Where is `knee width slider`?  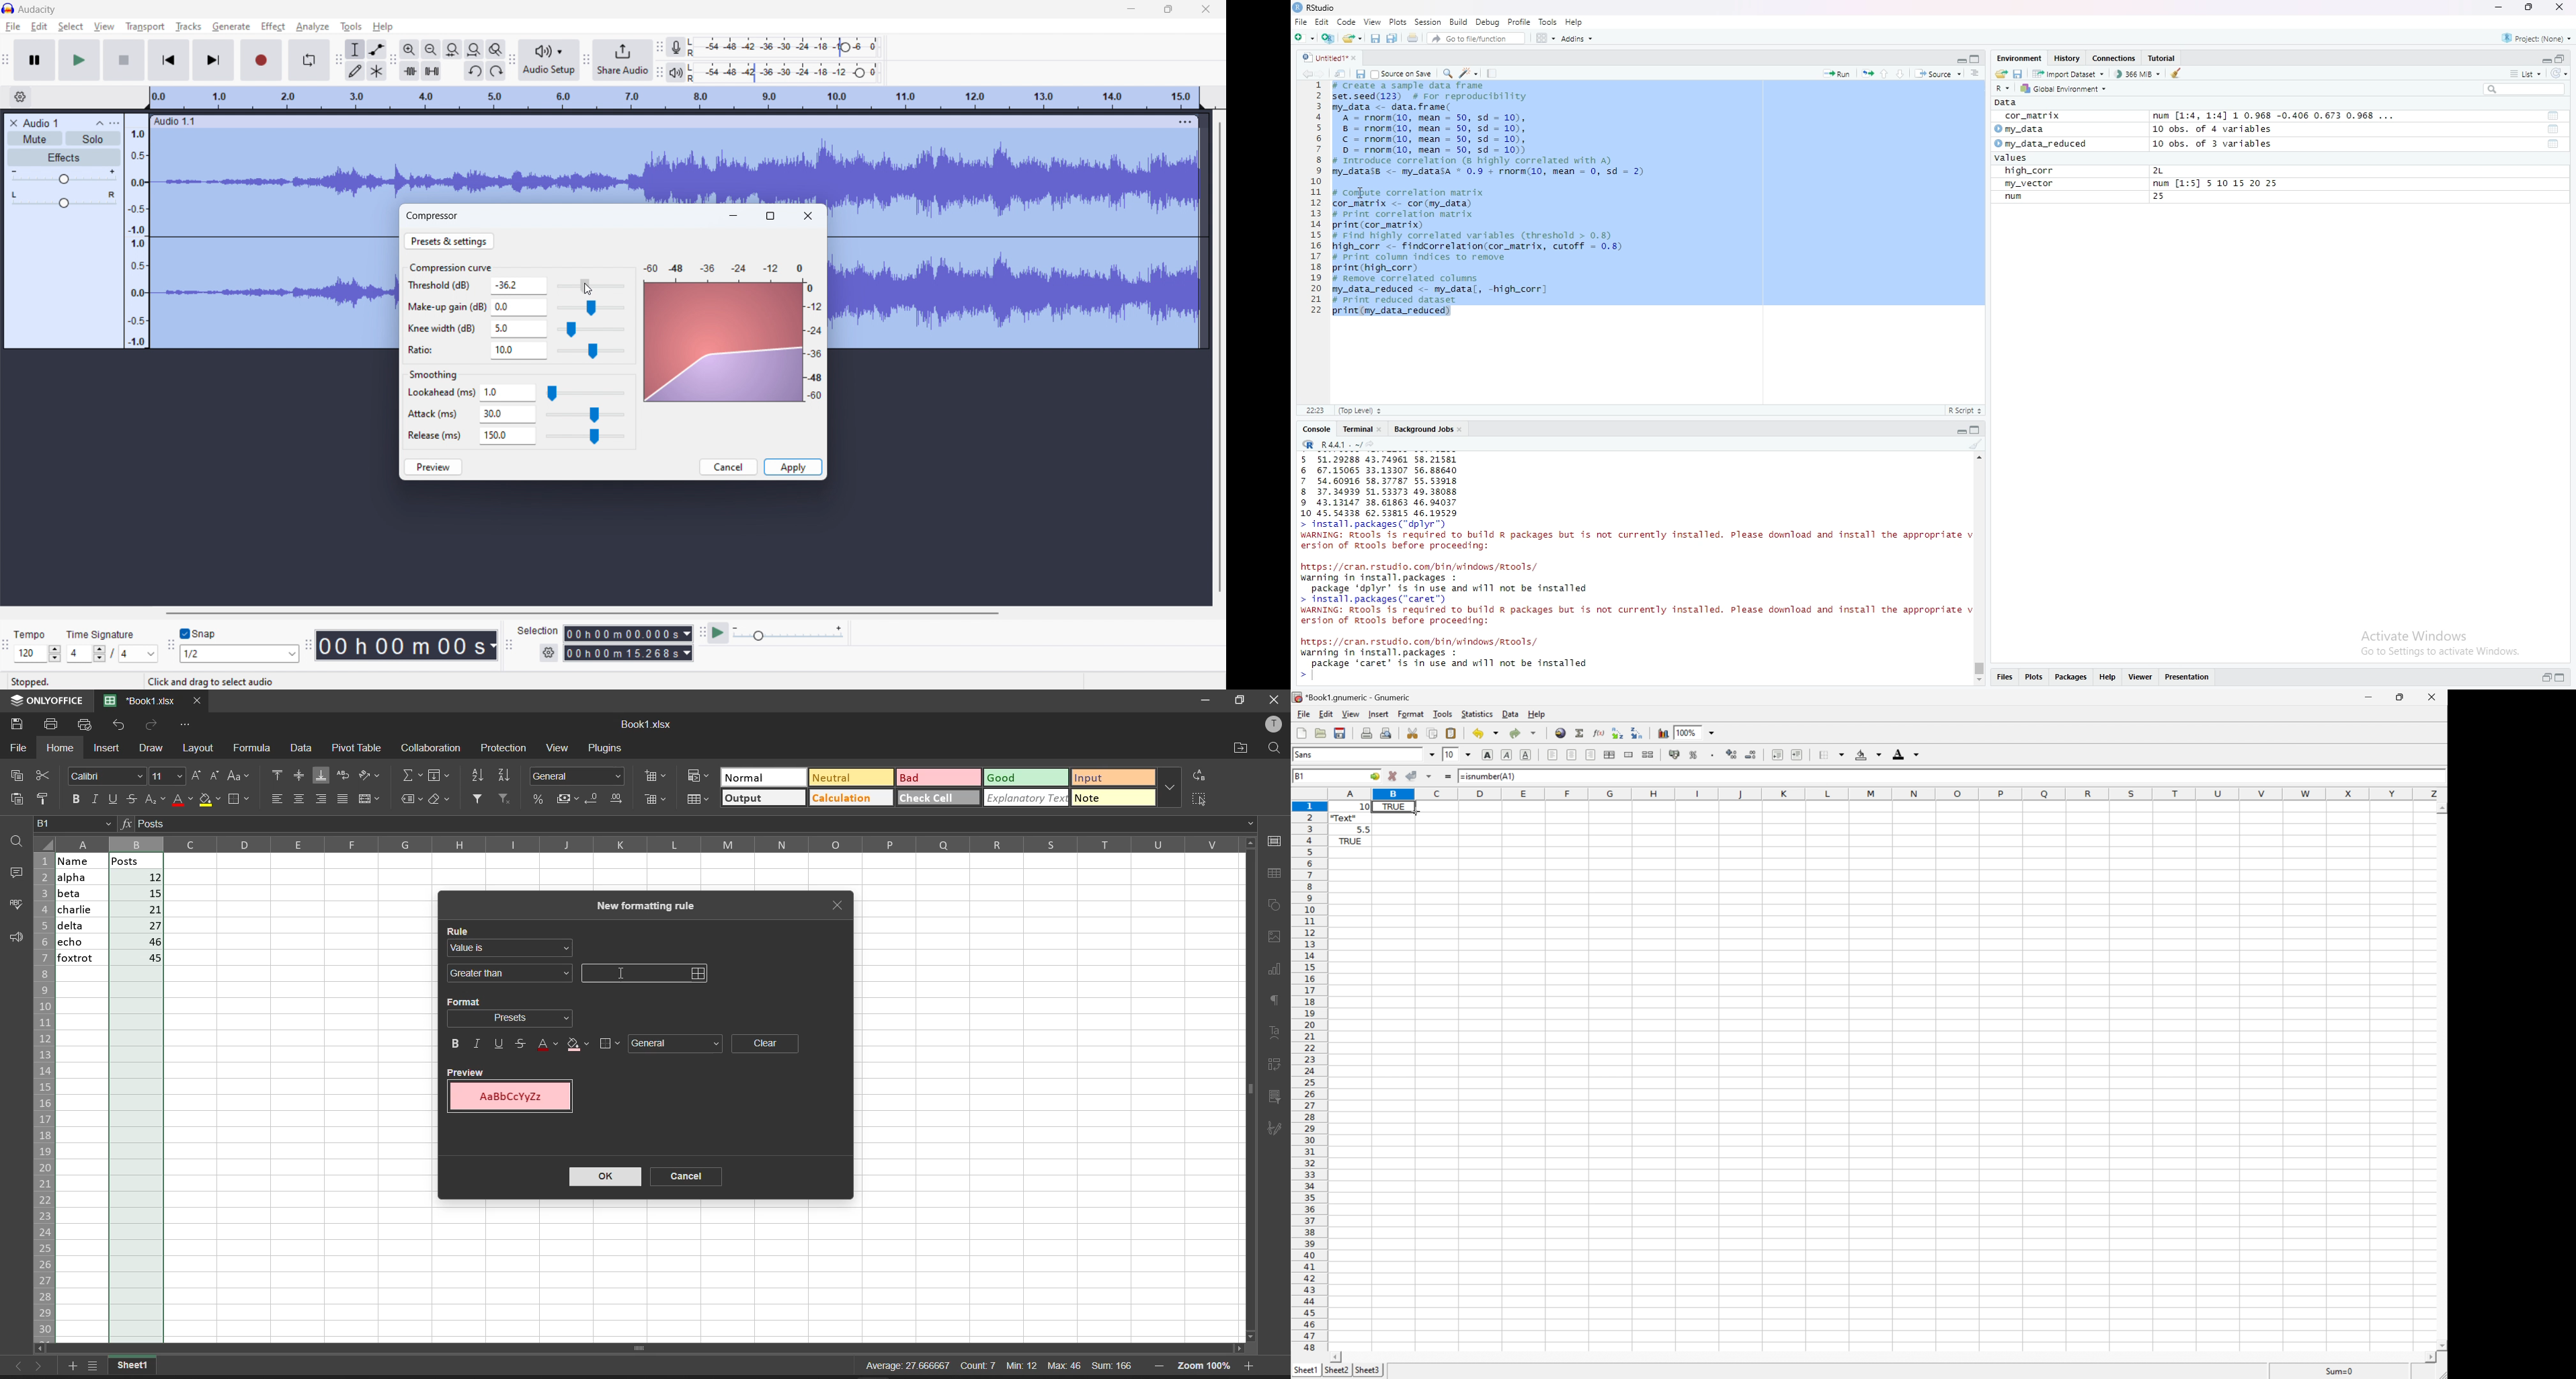
knee width slider is located at coordinates (589, 330).